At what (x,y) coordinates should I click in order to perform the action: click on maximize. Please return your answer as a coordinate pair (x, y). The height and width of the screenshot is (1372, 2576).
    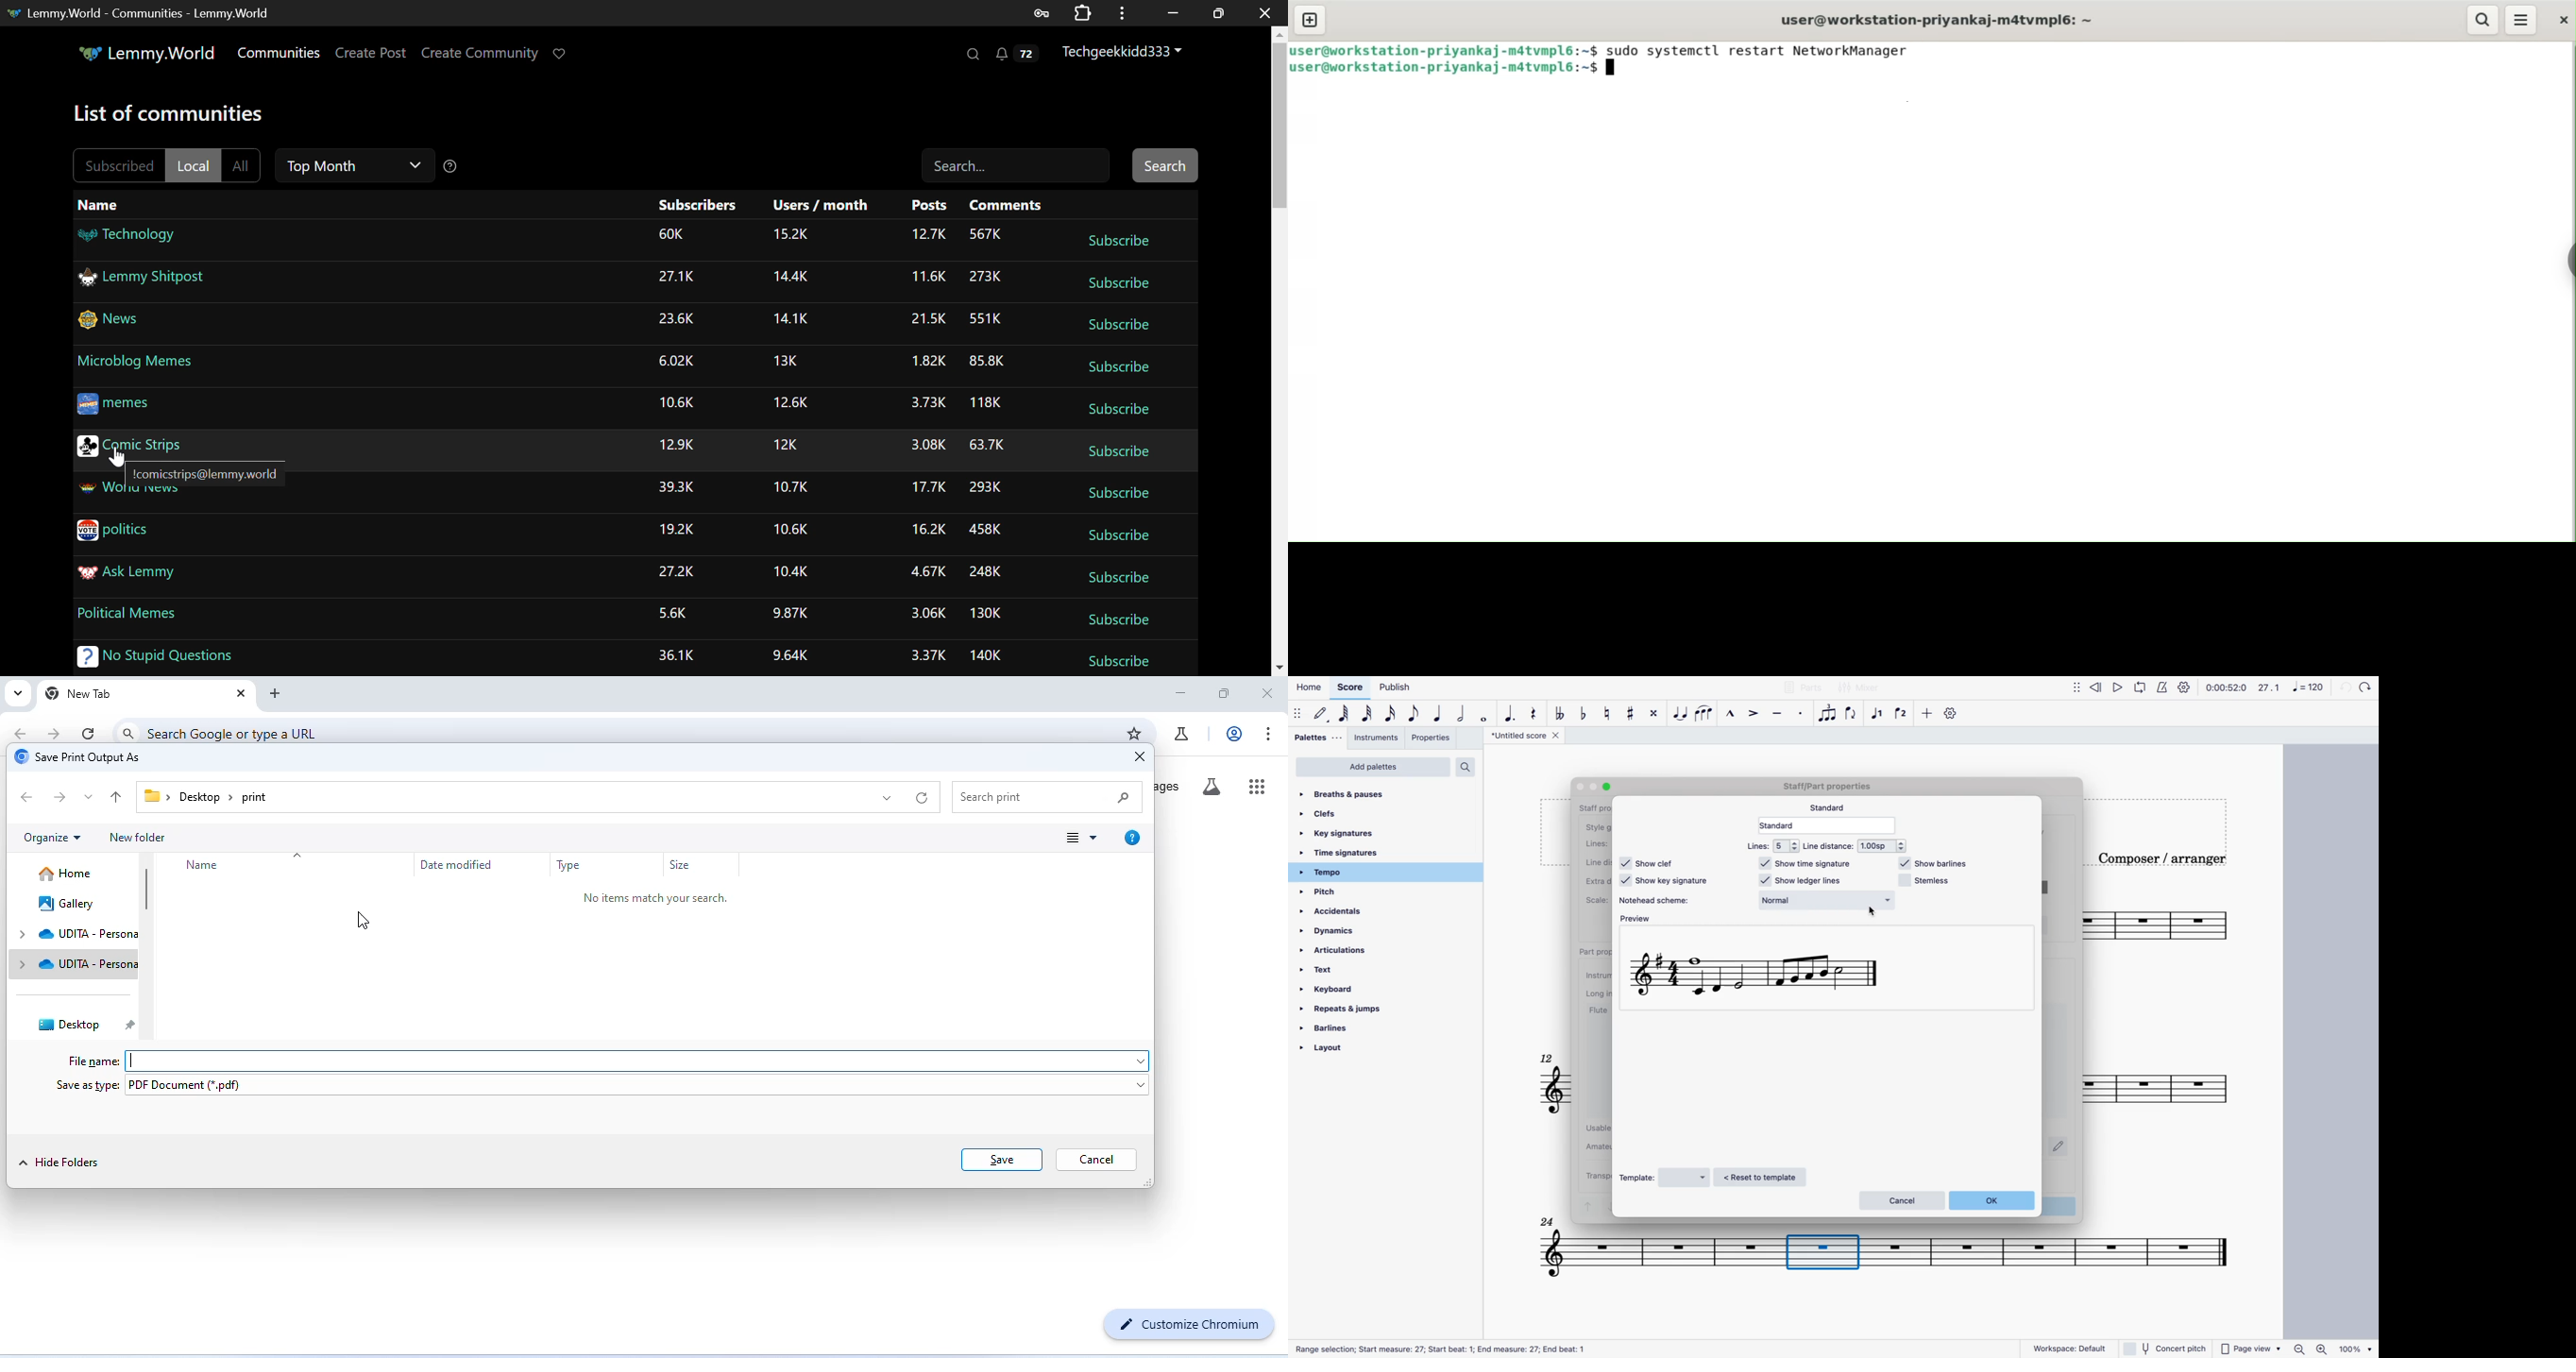
    Looking at the image, I should click on (1223, 694).